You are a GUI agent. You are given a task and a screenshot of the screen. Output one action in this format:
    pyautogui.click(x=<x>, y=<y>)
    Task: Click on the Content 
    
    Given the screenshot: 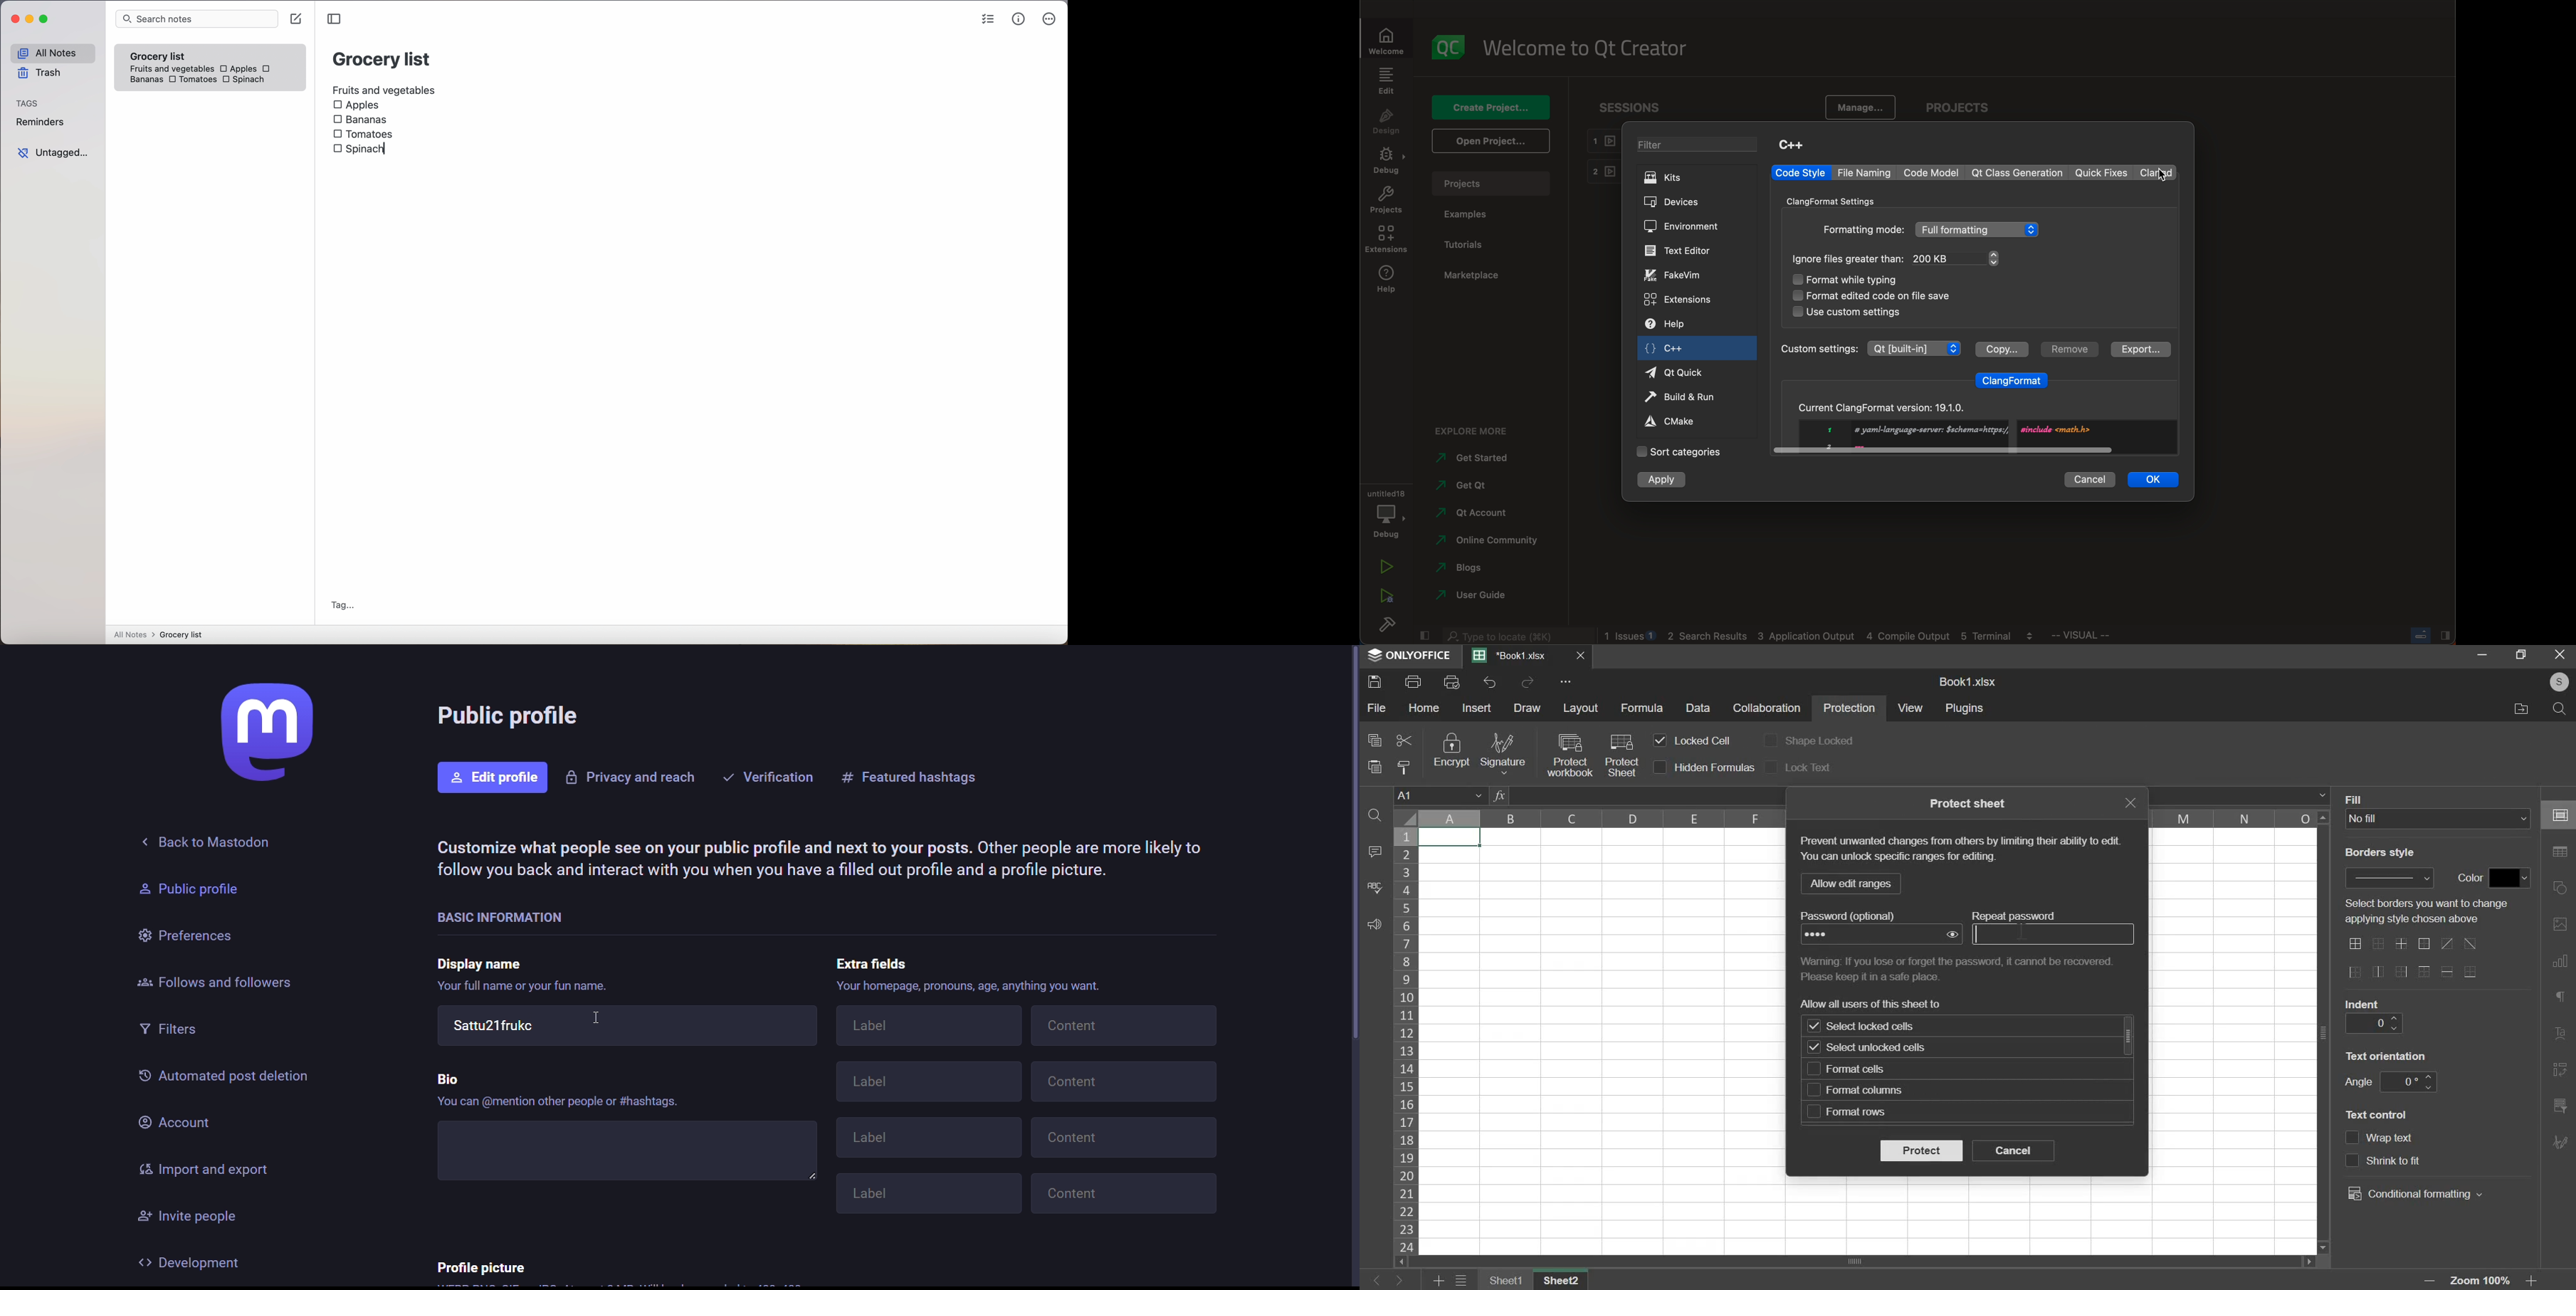 What is the action you would take?
    pyautogui.click(x=1121, y=1196)
    